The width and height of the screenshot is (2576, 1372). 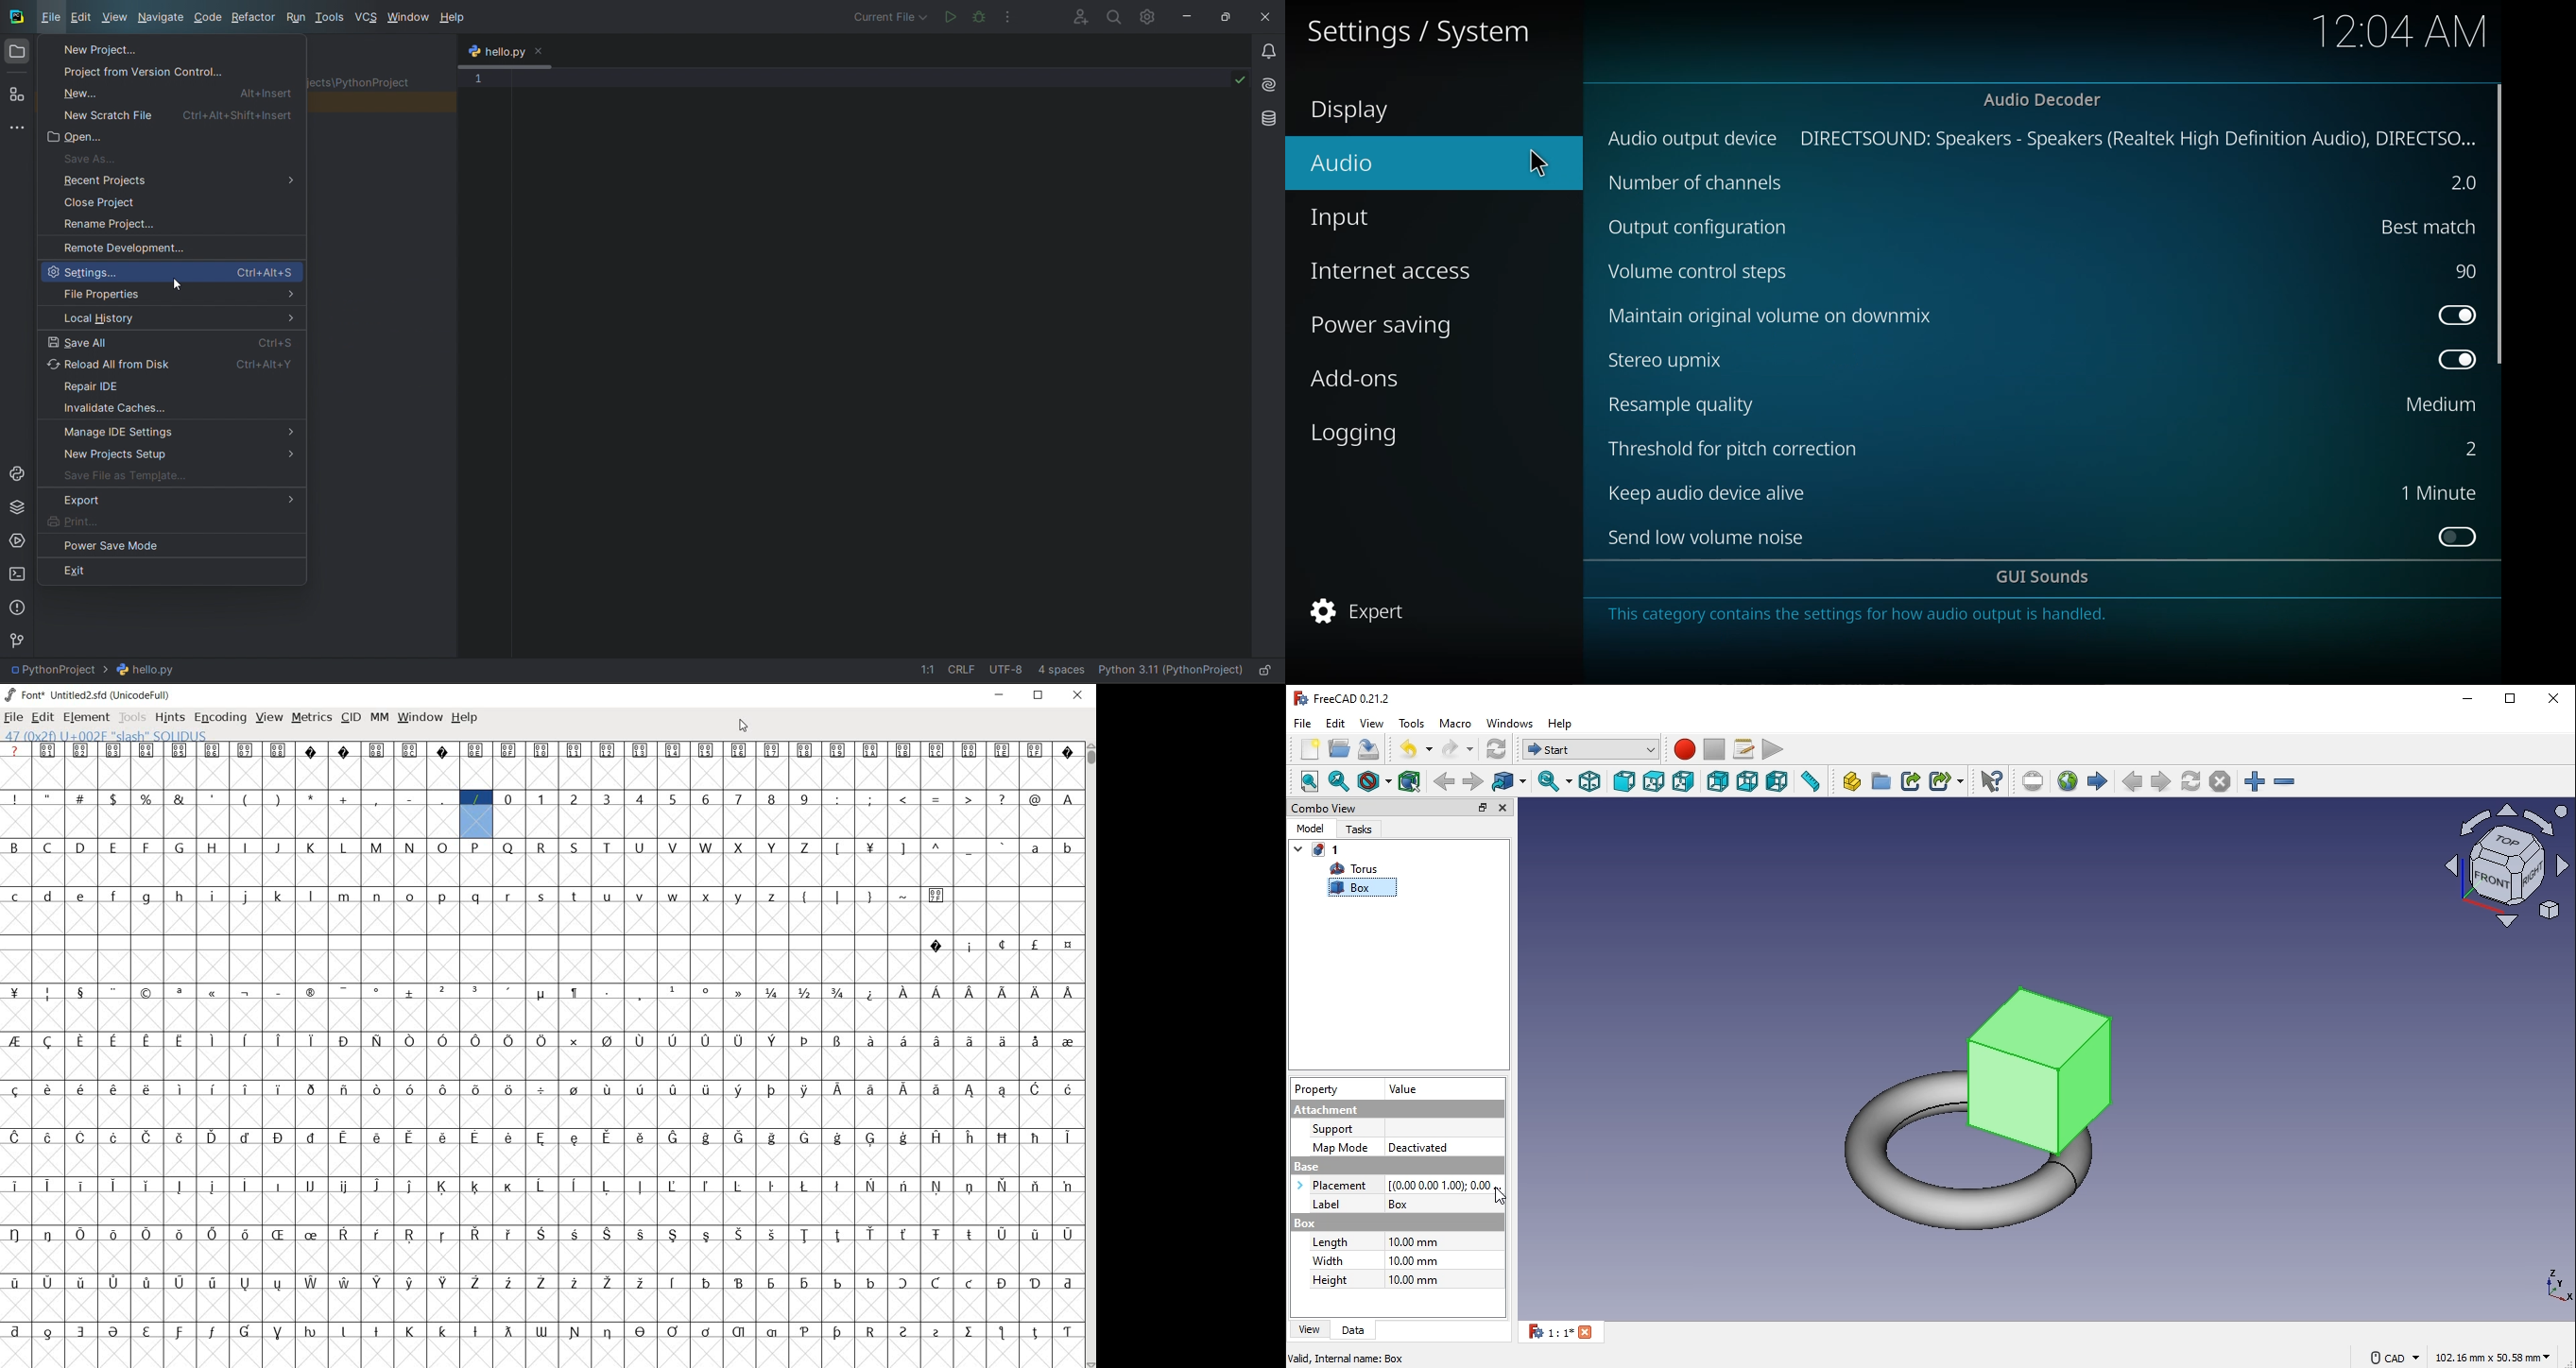 What do you see at coordinates (245, 1234) in the screenshot?
I see `glyph` at bounding box center [245, 1234].